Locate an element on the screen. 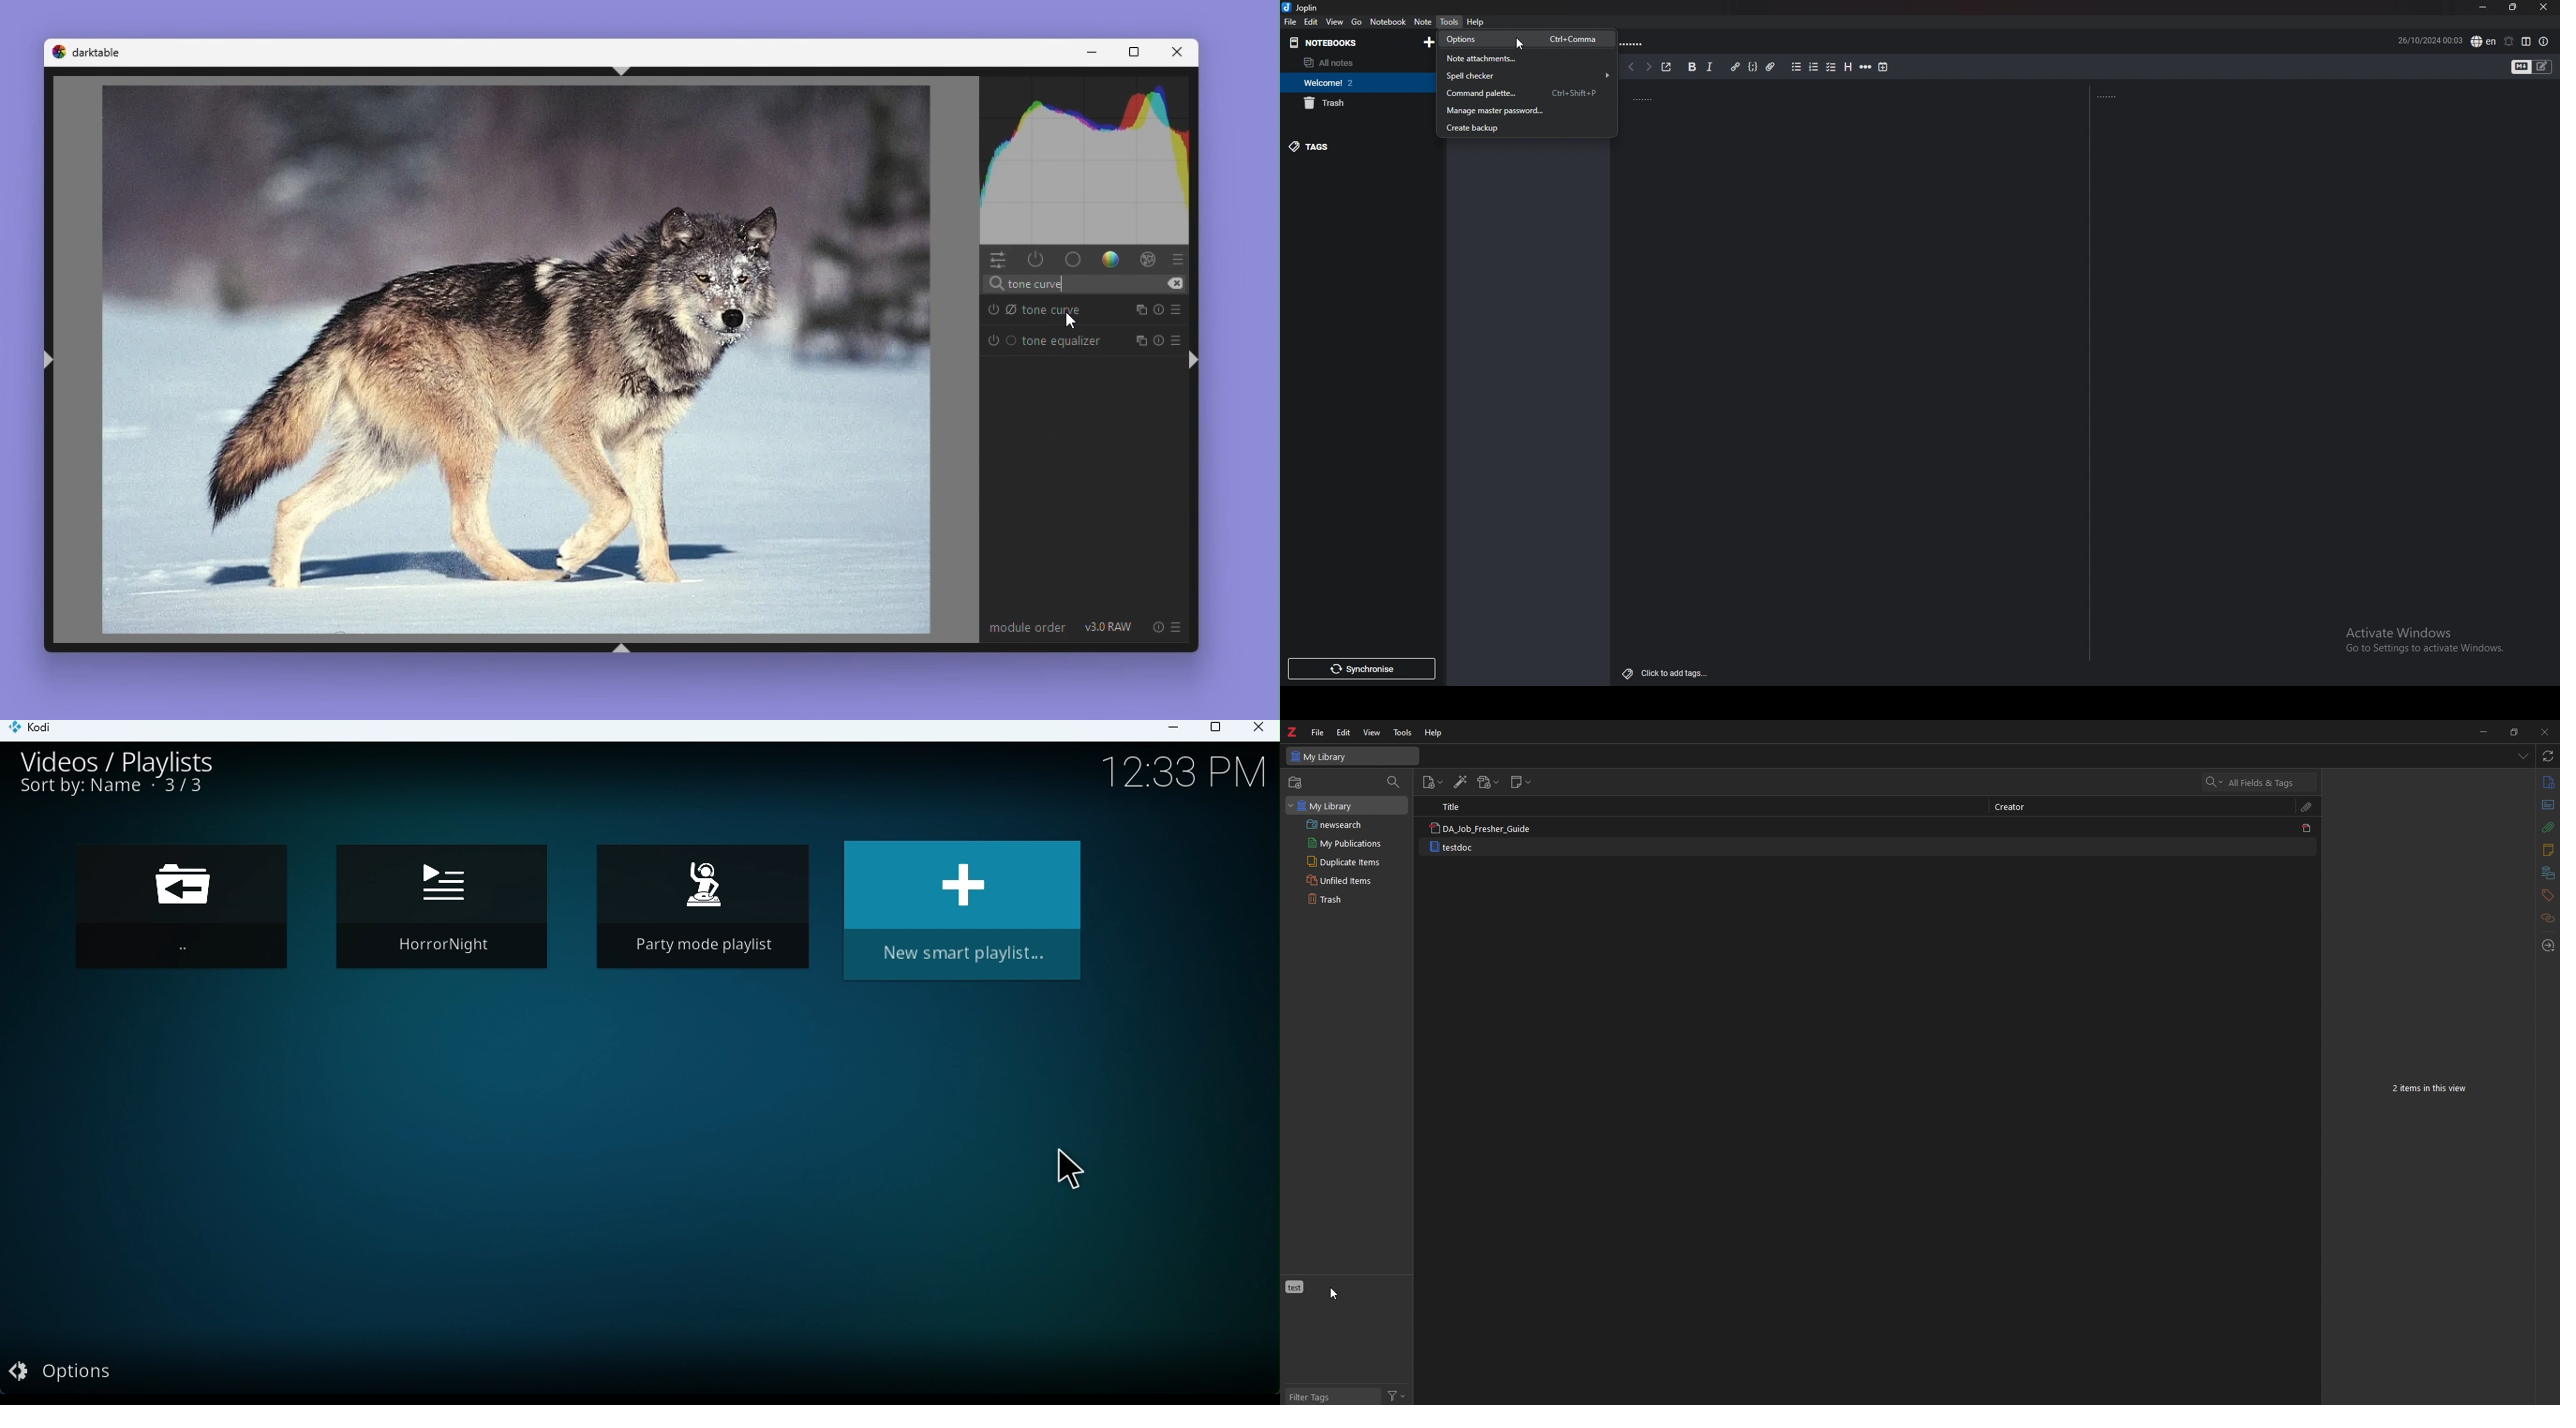 The image size is (2576, 1428). date and time is located at coordinates (2427, 41).